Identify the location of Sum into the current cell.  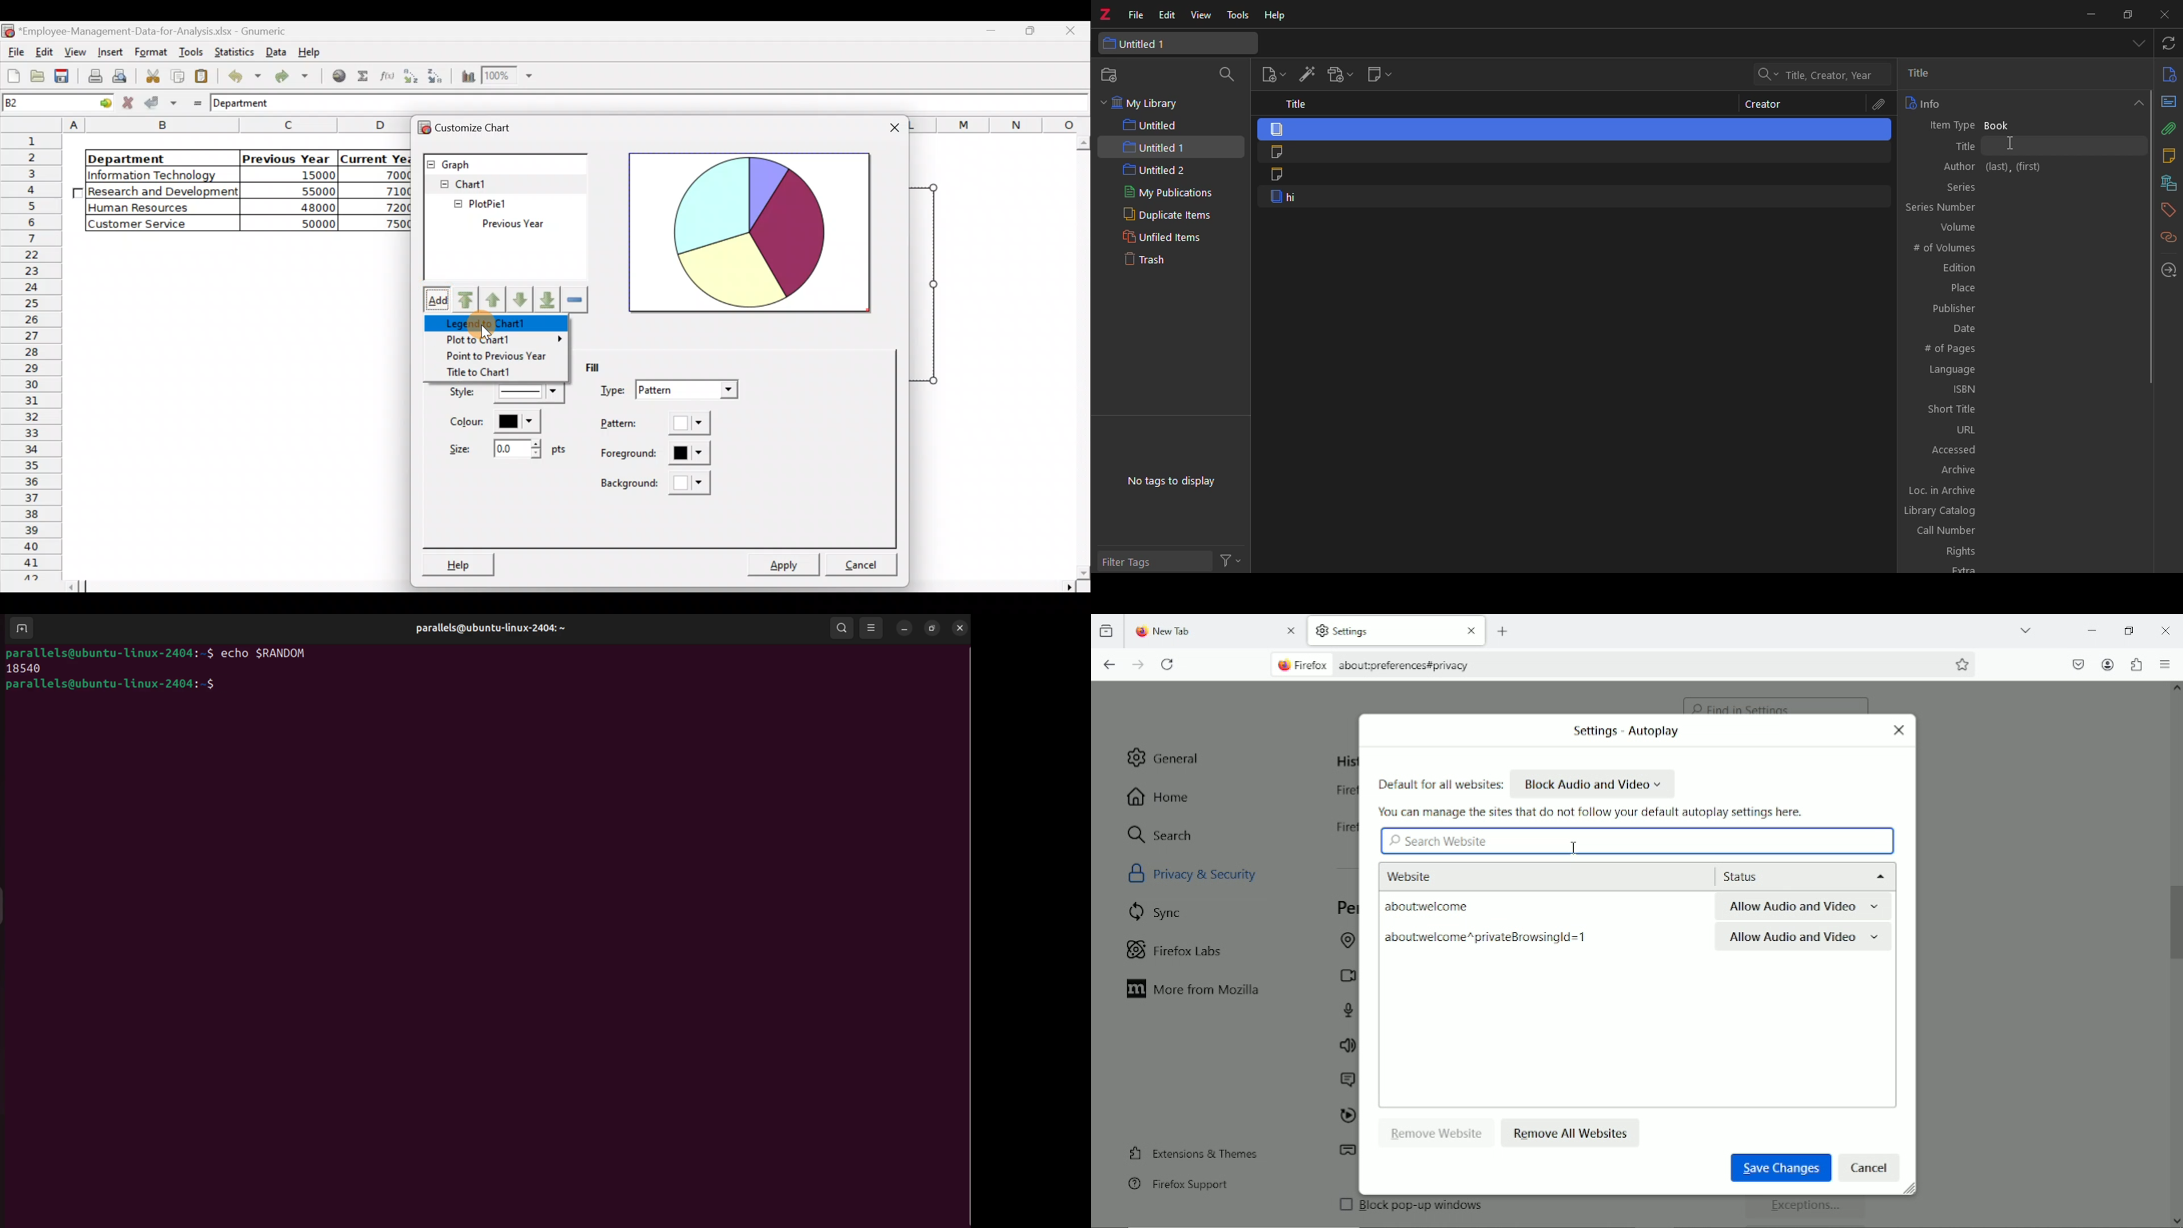
(364, 75).